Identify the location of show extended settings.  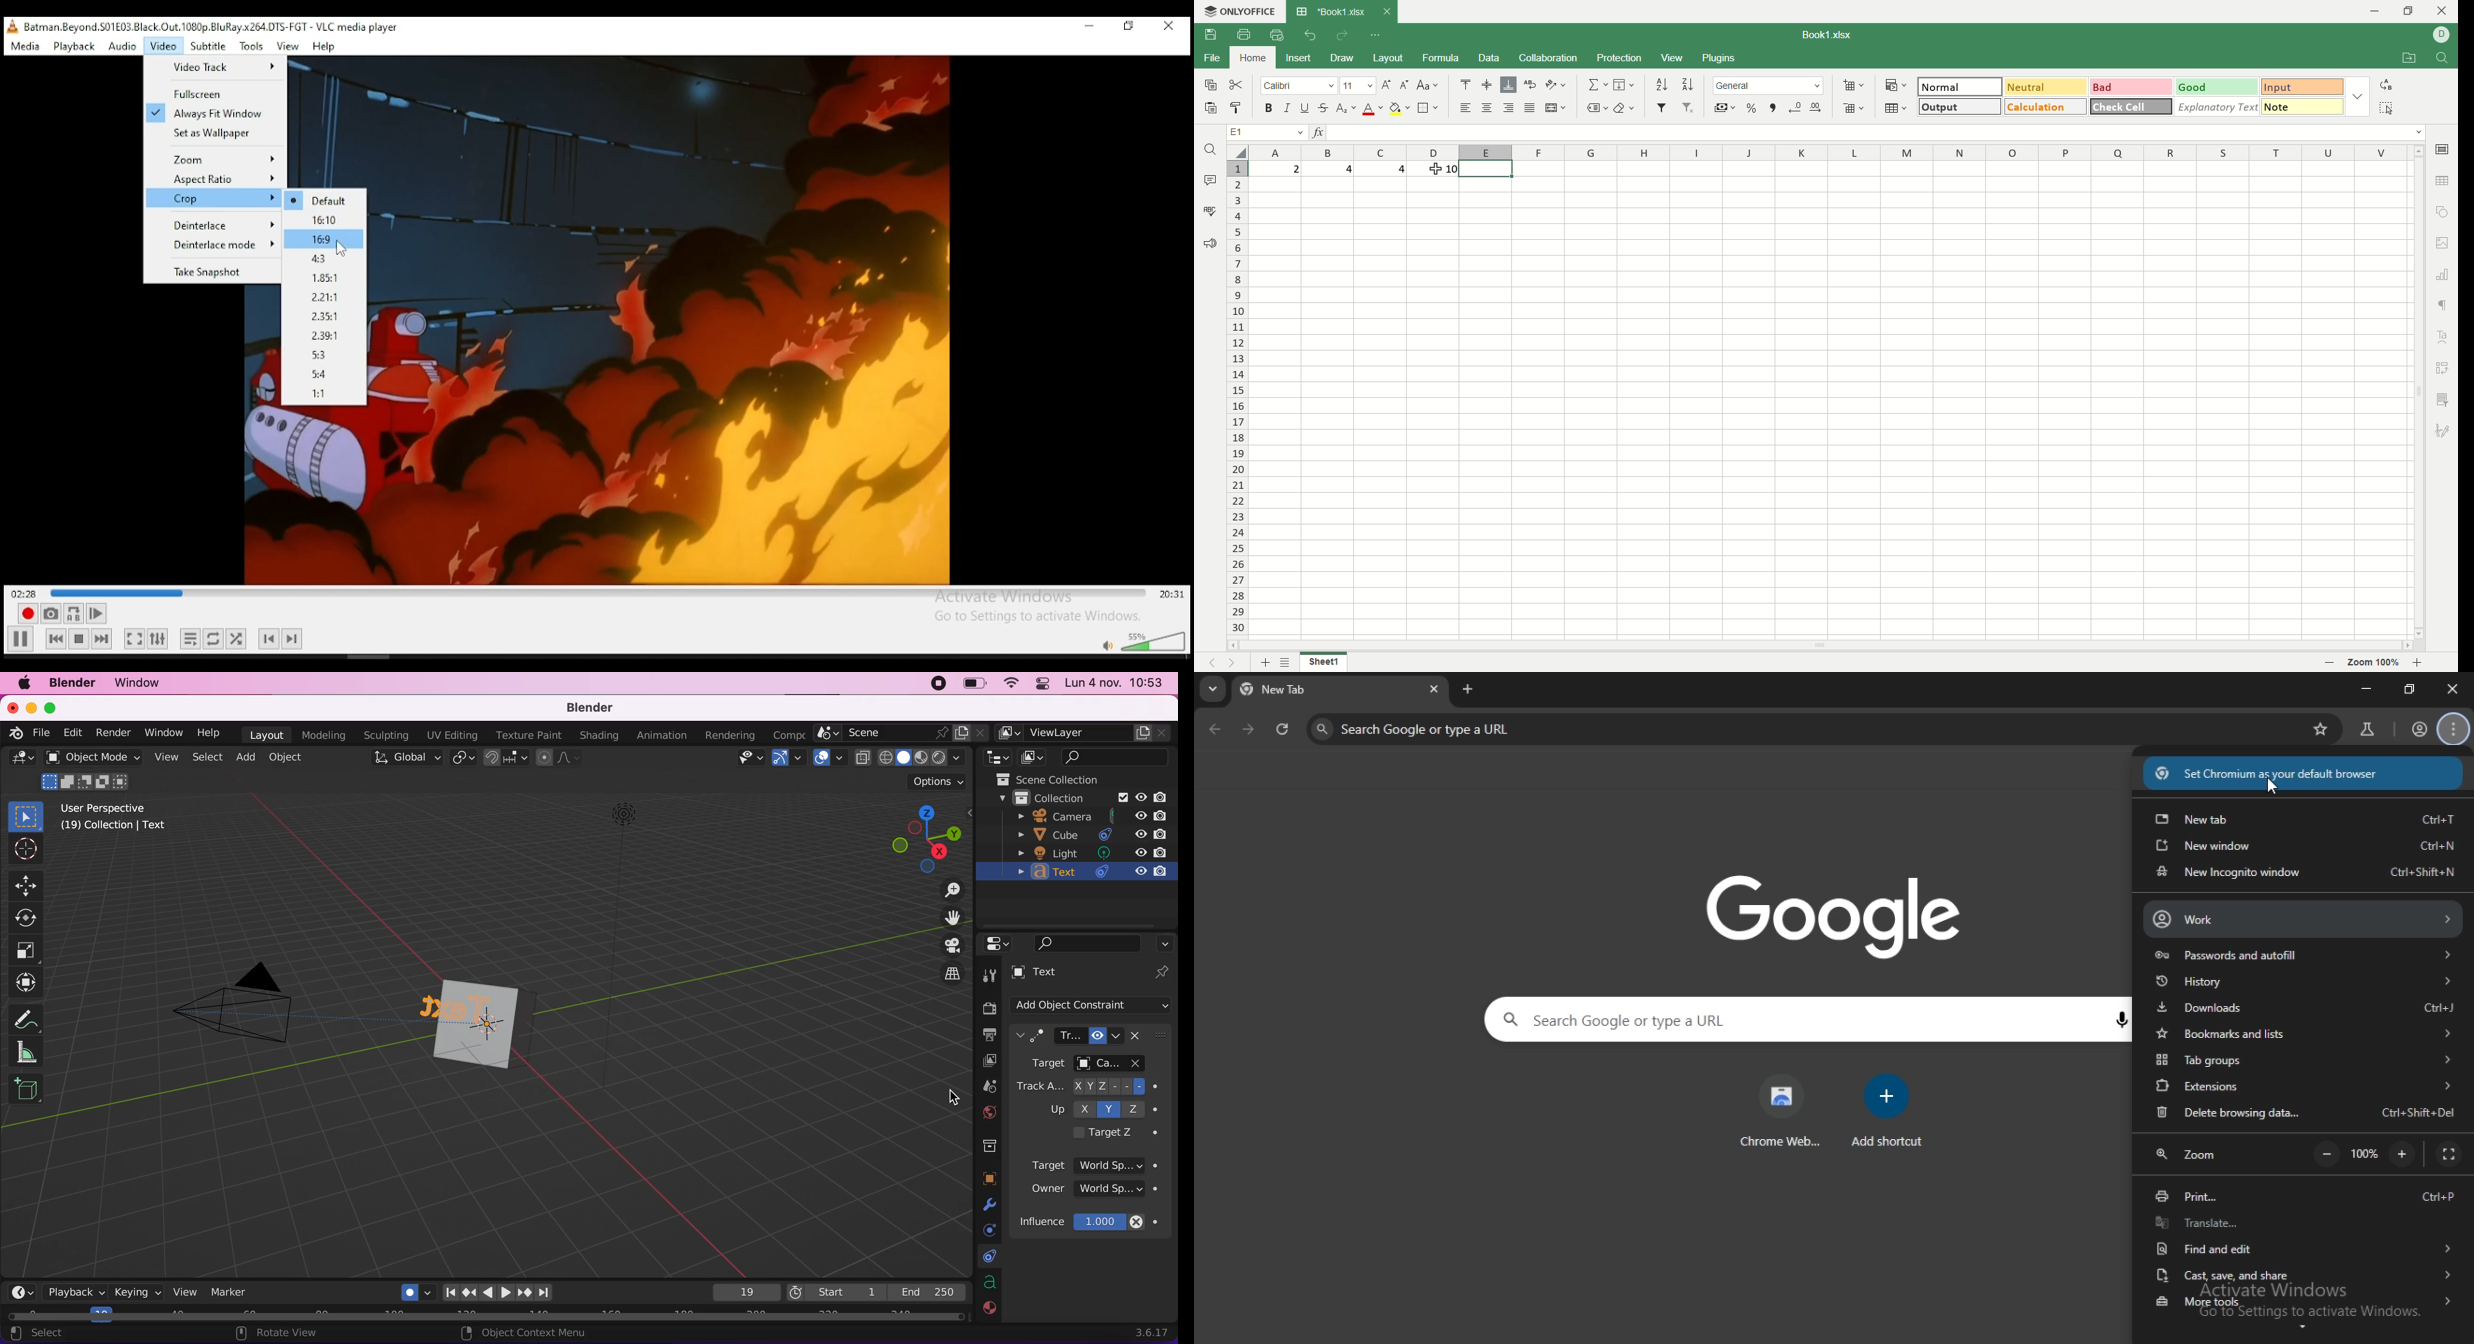
(158, 638).